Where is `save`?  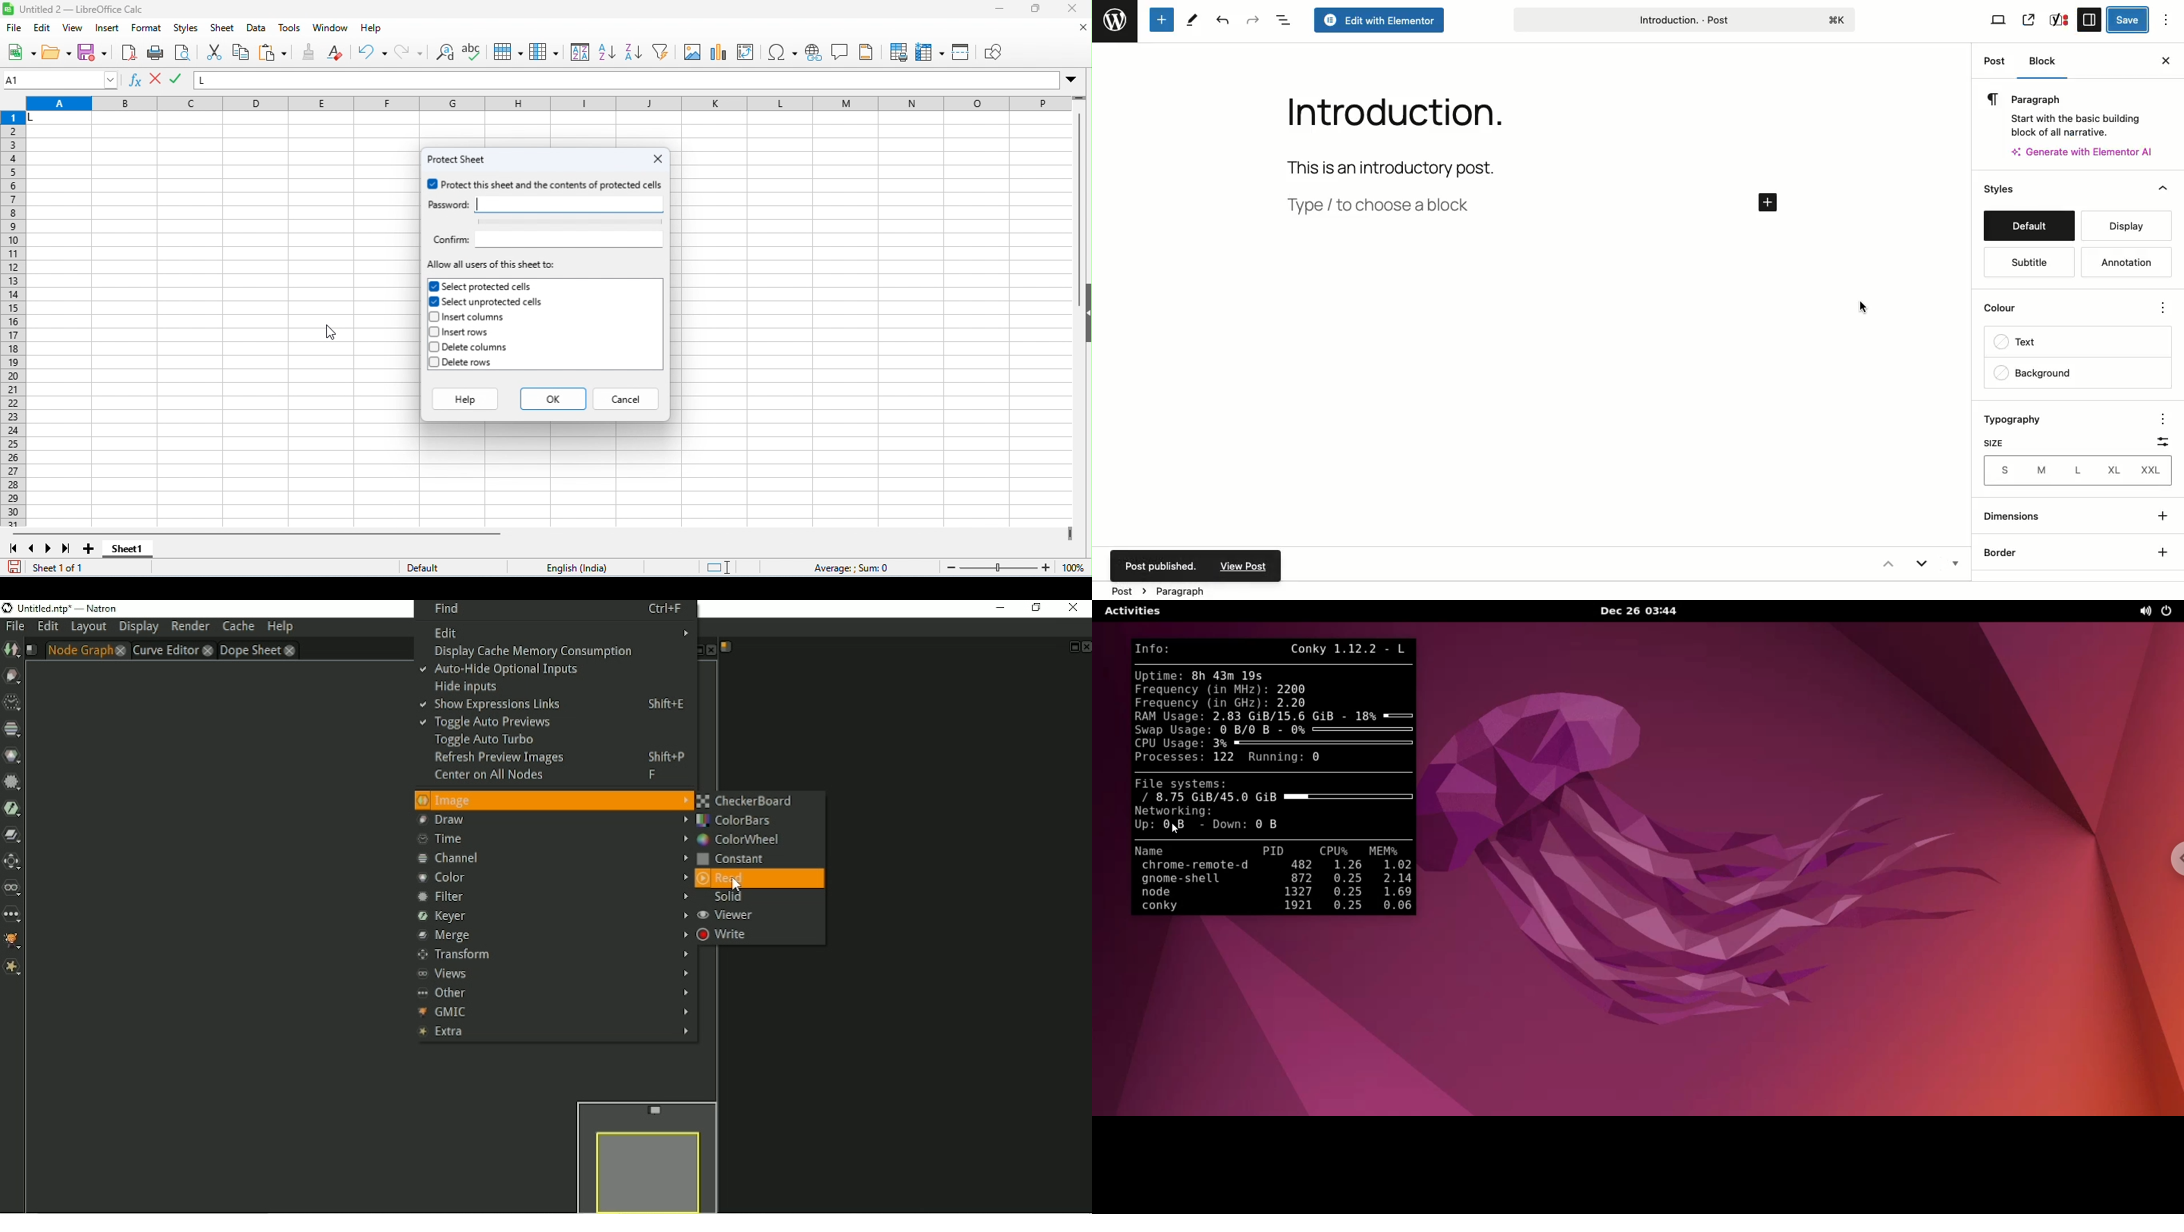
save is located at coordinates (93, 52).